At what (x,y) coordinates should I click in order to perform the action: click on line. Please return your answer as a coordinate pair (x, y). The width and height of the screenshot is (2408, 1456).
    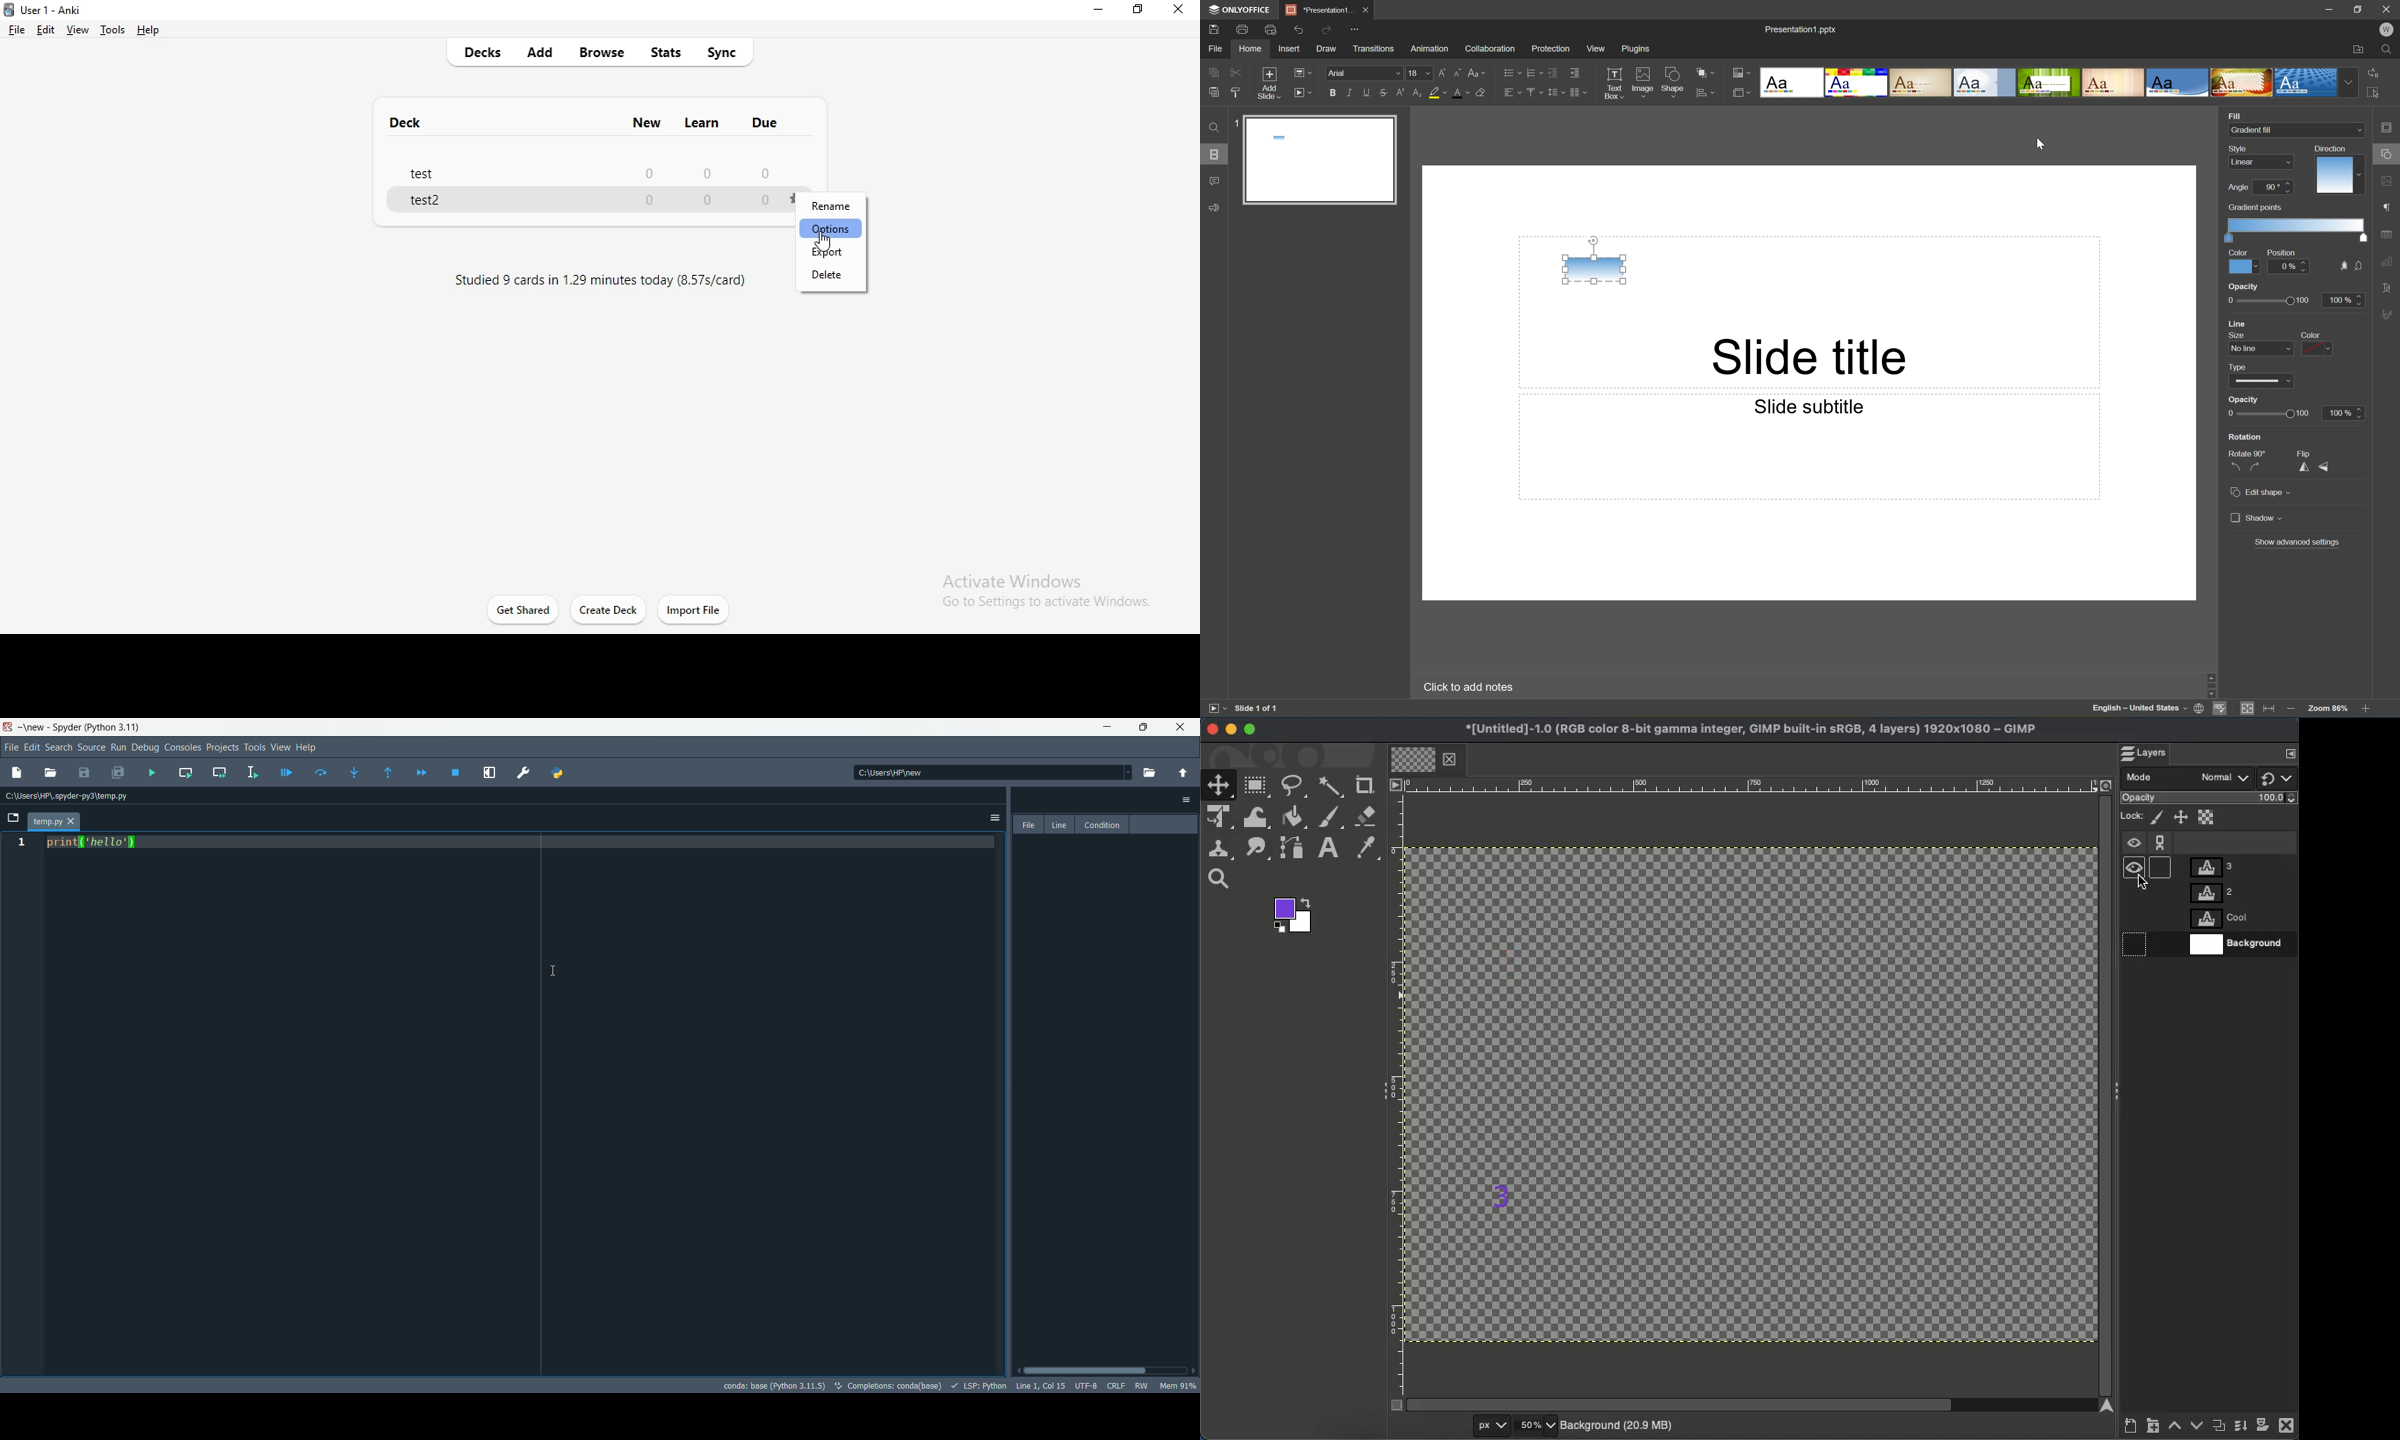
    Looking at the image, I should click on (1060, 825).